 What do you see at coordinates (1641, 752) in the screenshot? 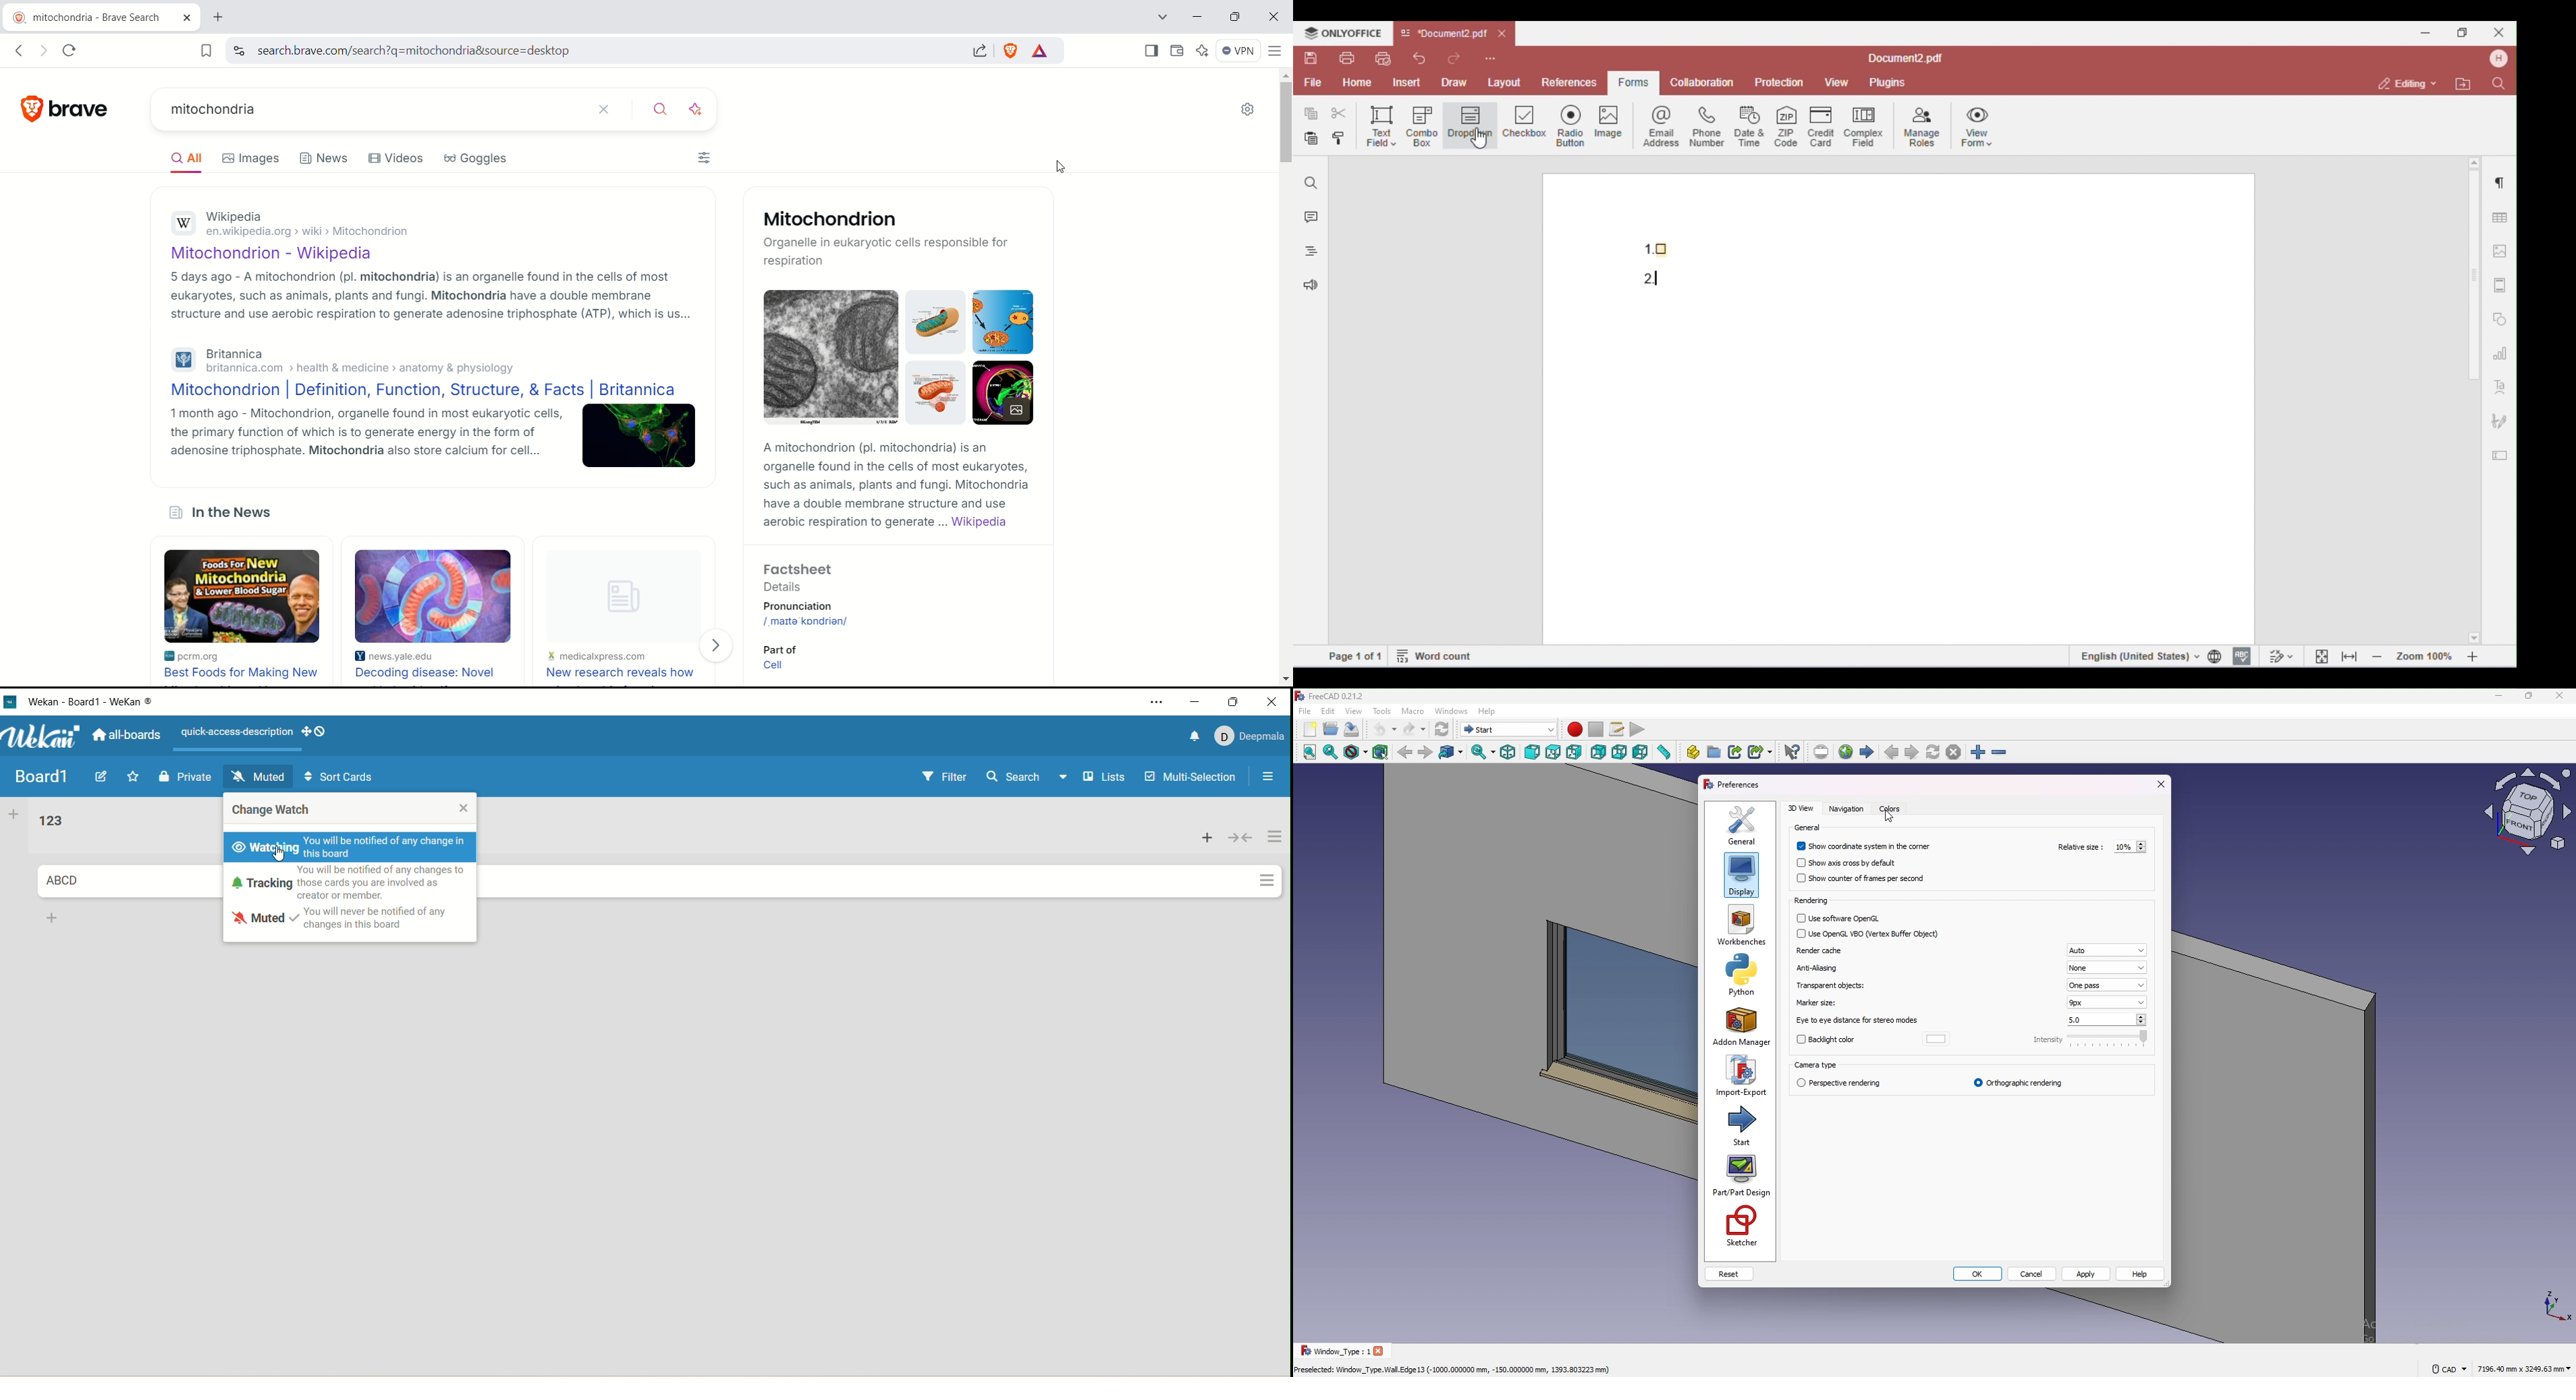
I see `left` at bounding box center [1641, 752].